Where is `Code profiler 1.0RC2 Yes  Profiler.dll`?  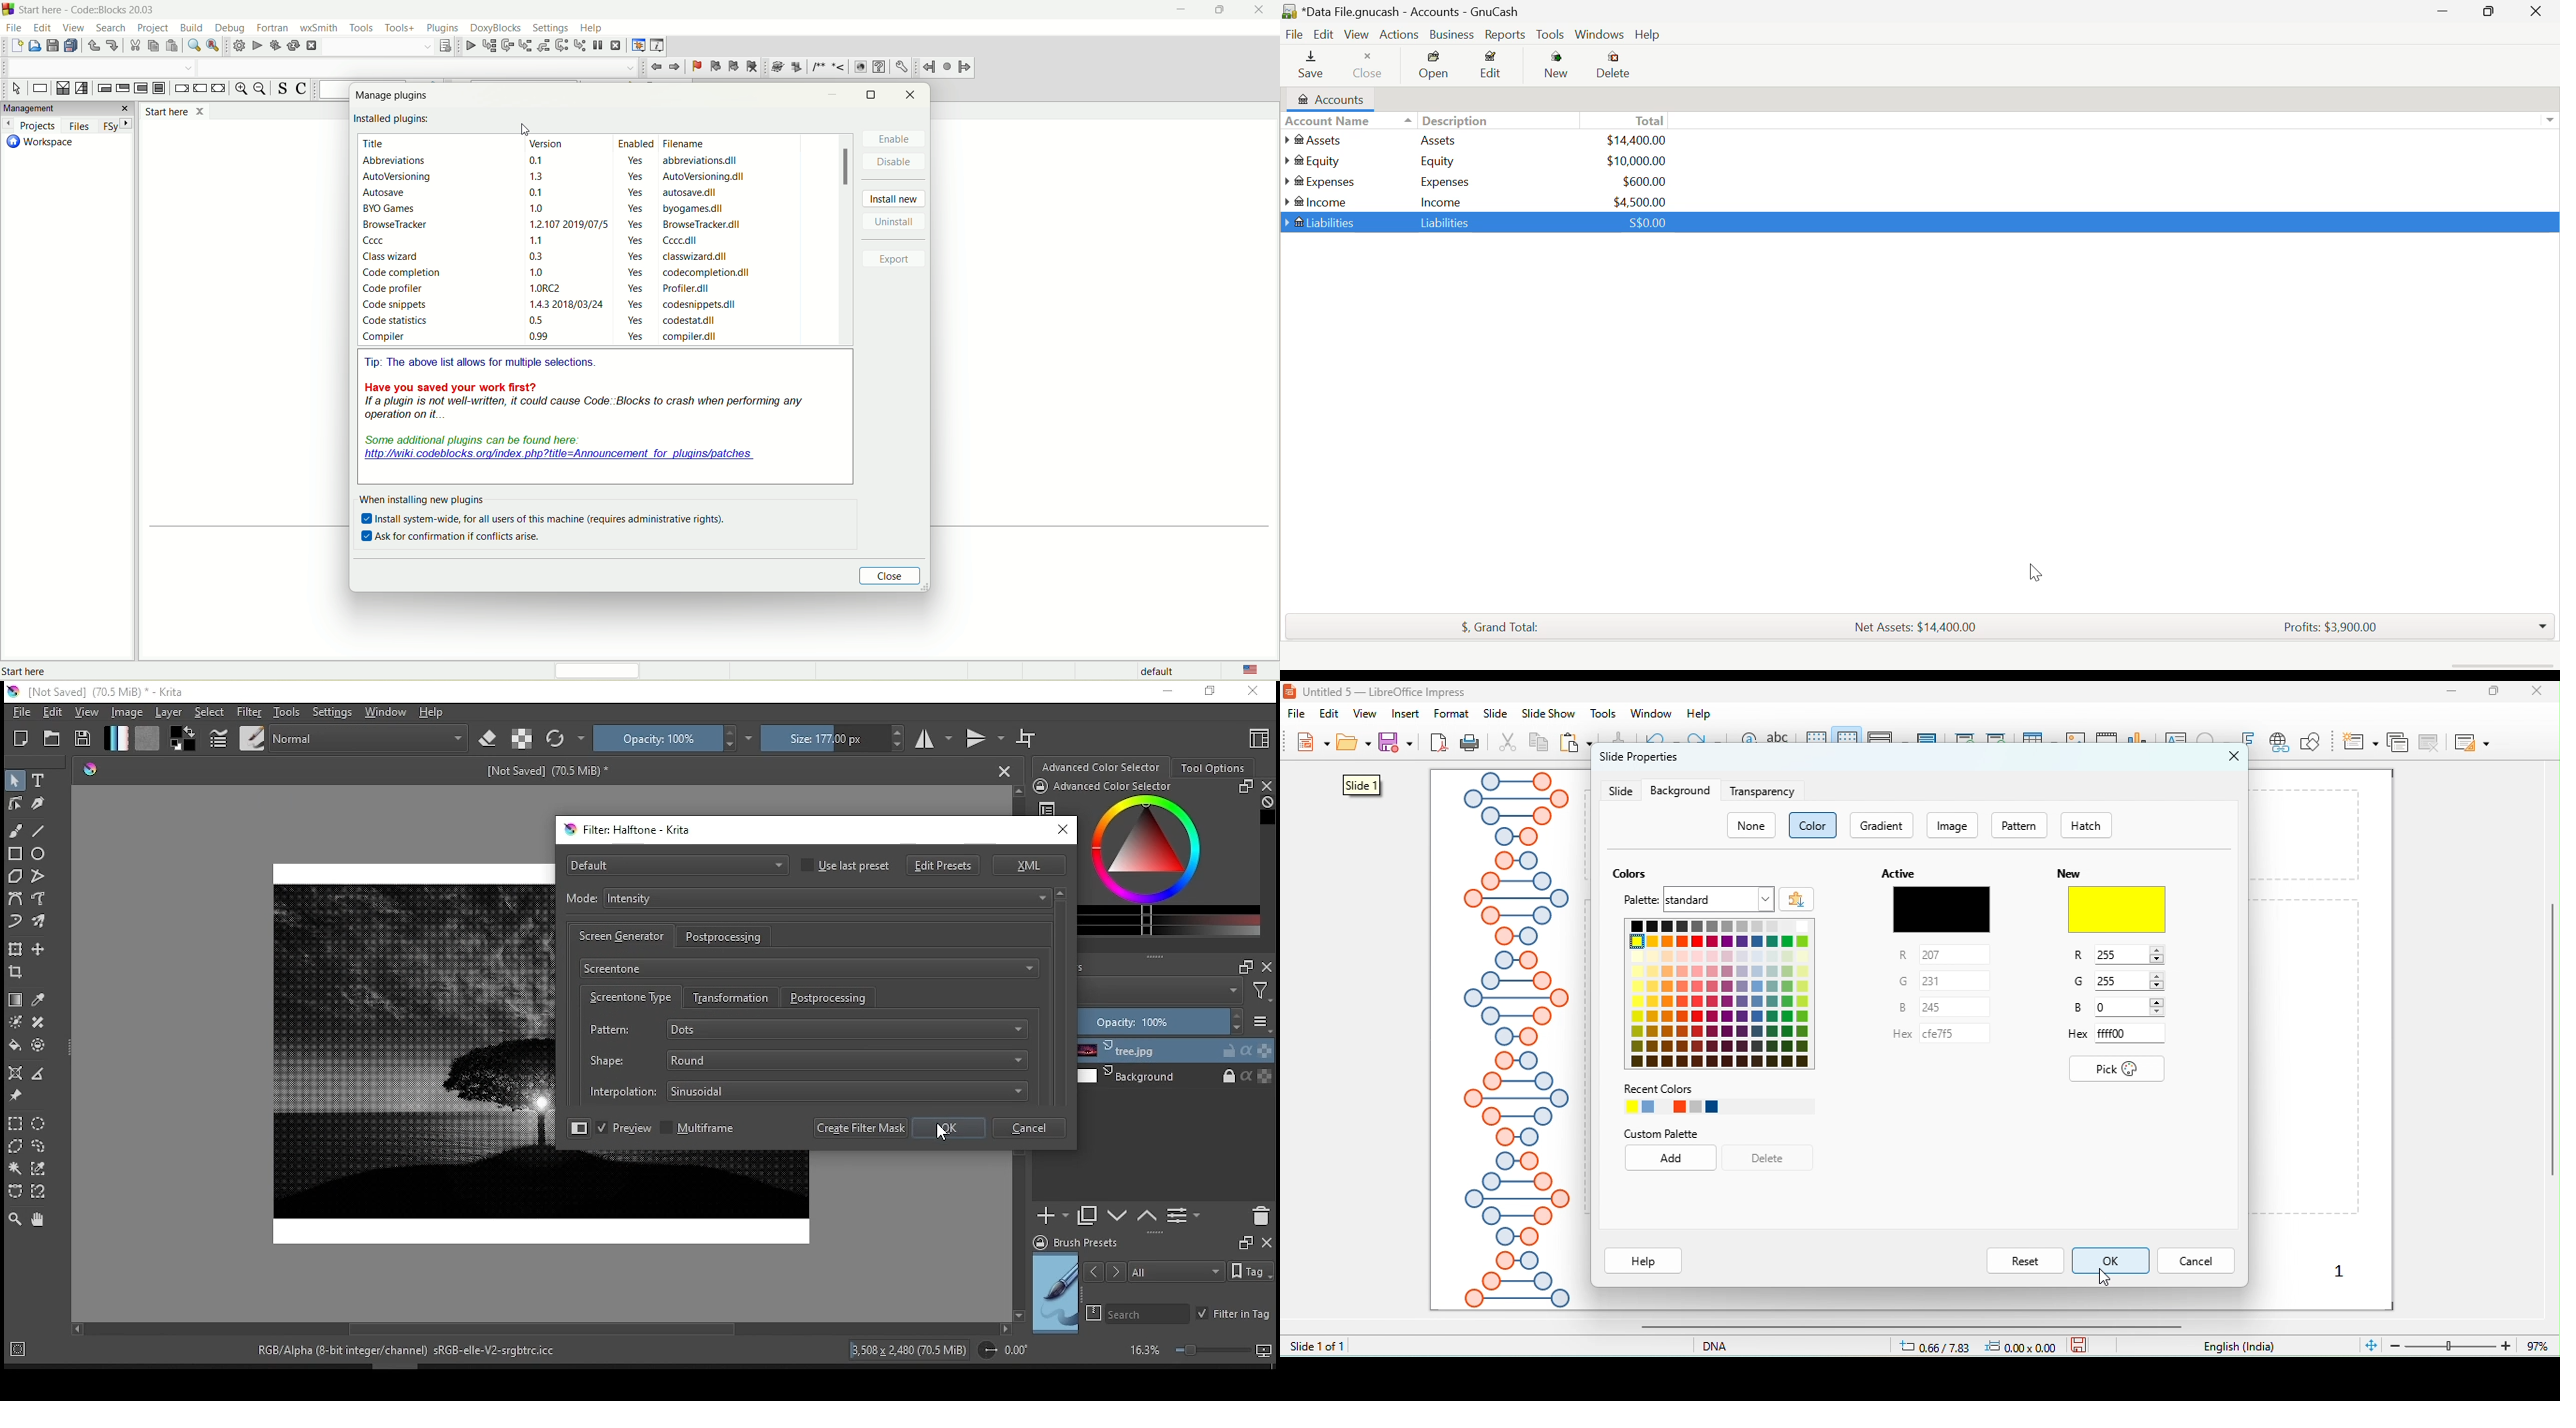
Code profiler 1.0RC2 Yes  Profiler.dll is located at coordinates (539, 289).